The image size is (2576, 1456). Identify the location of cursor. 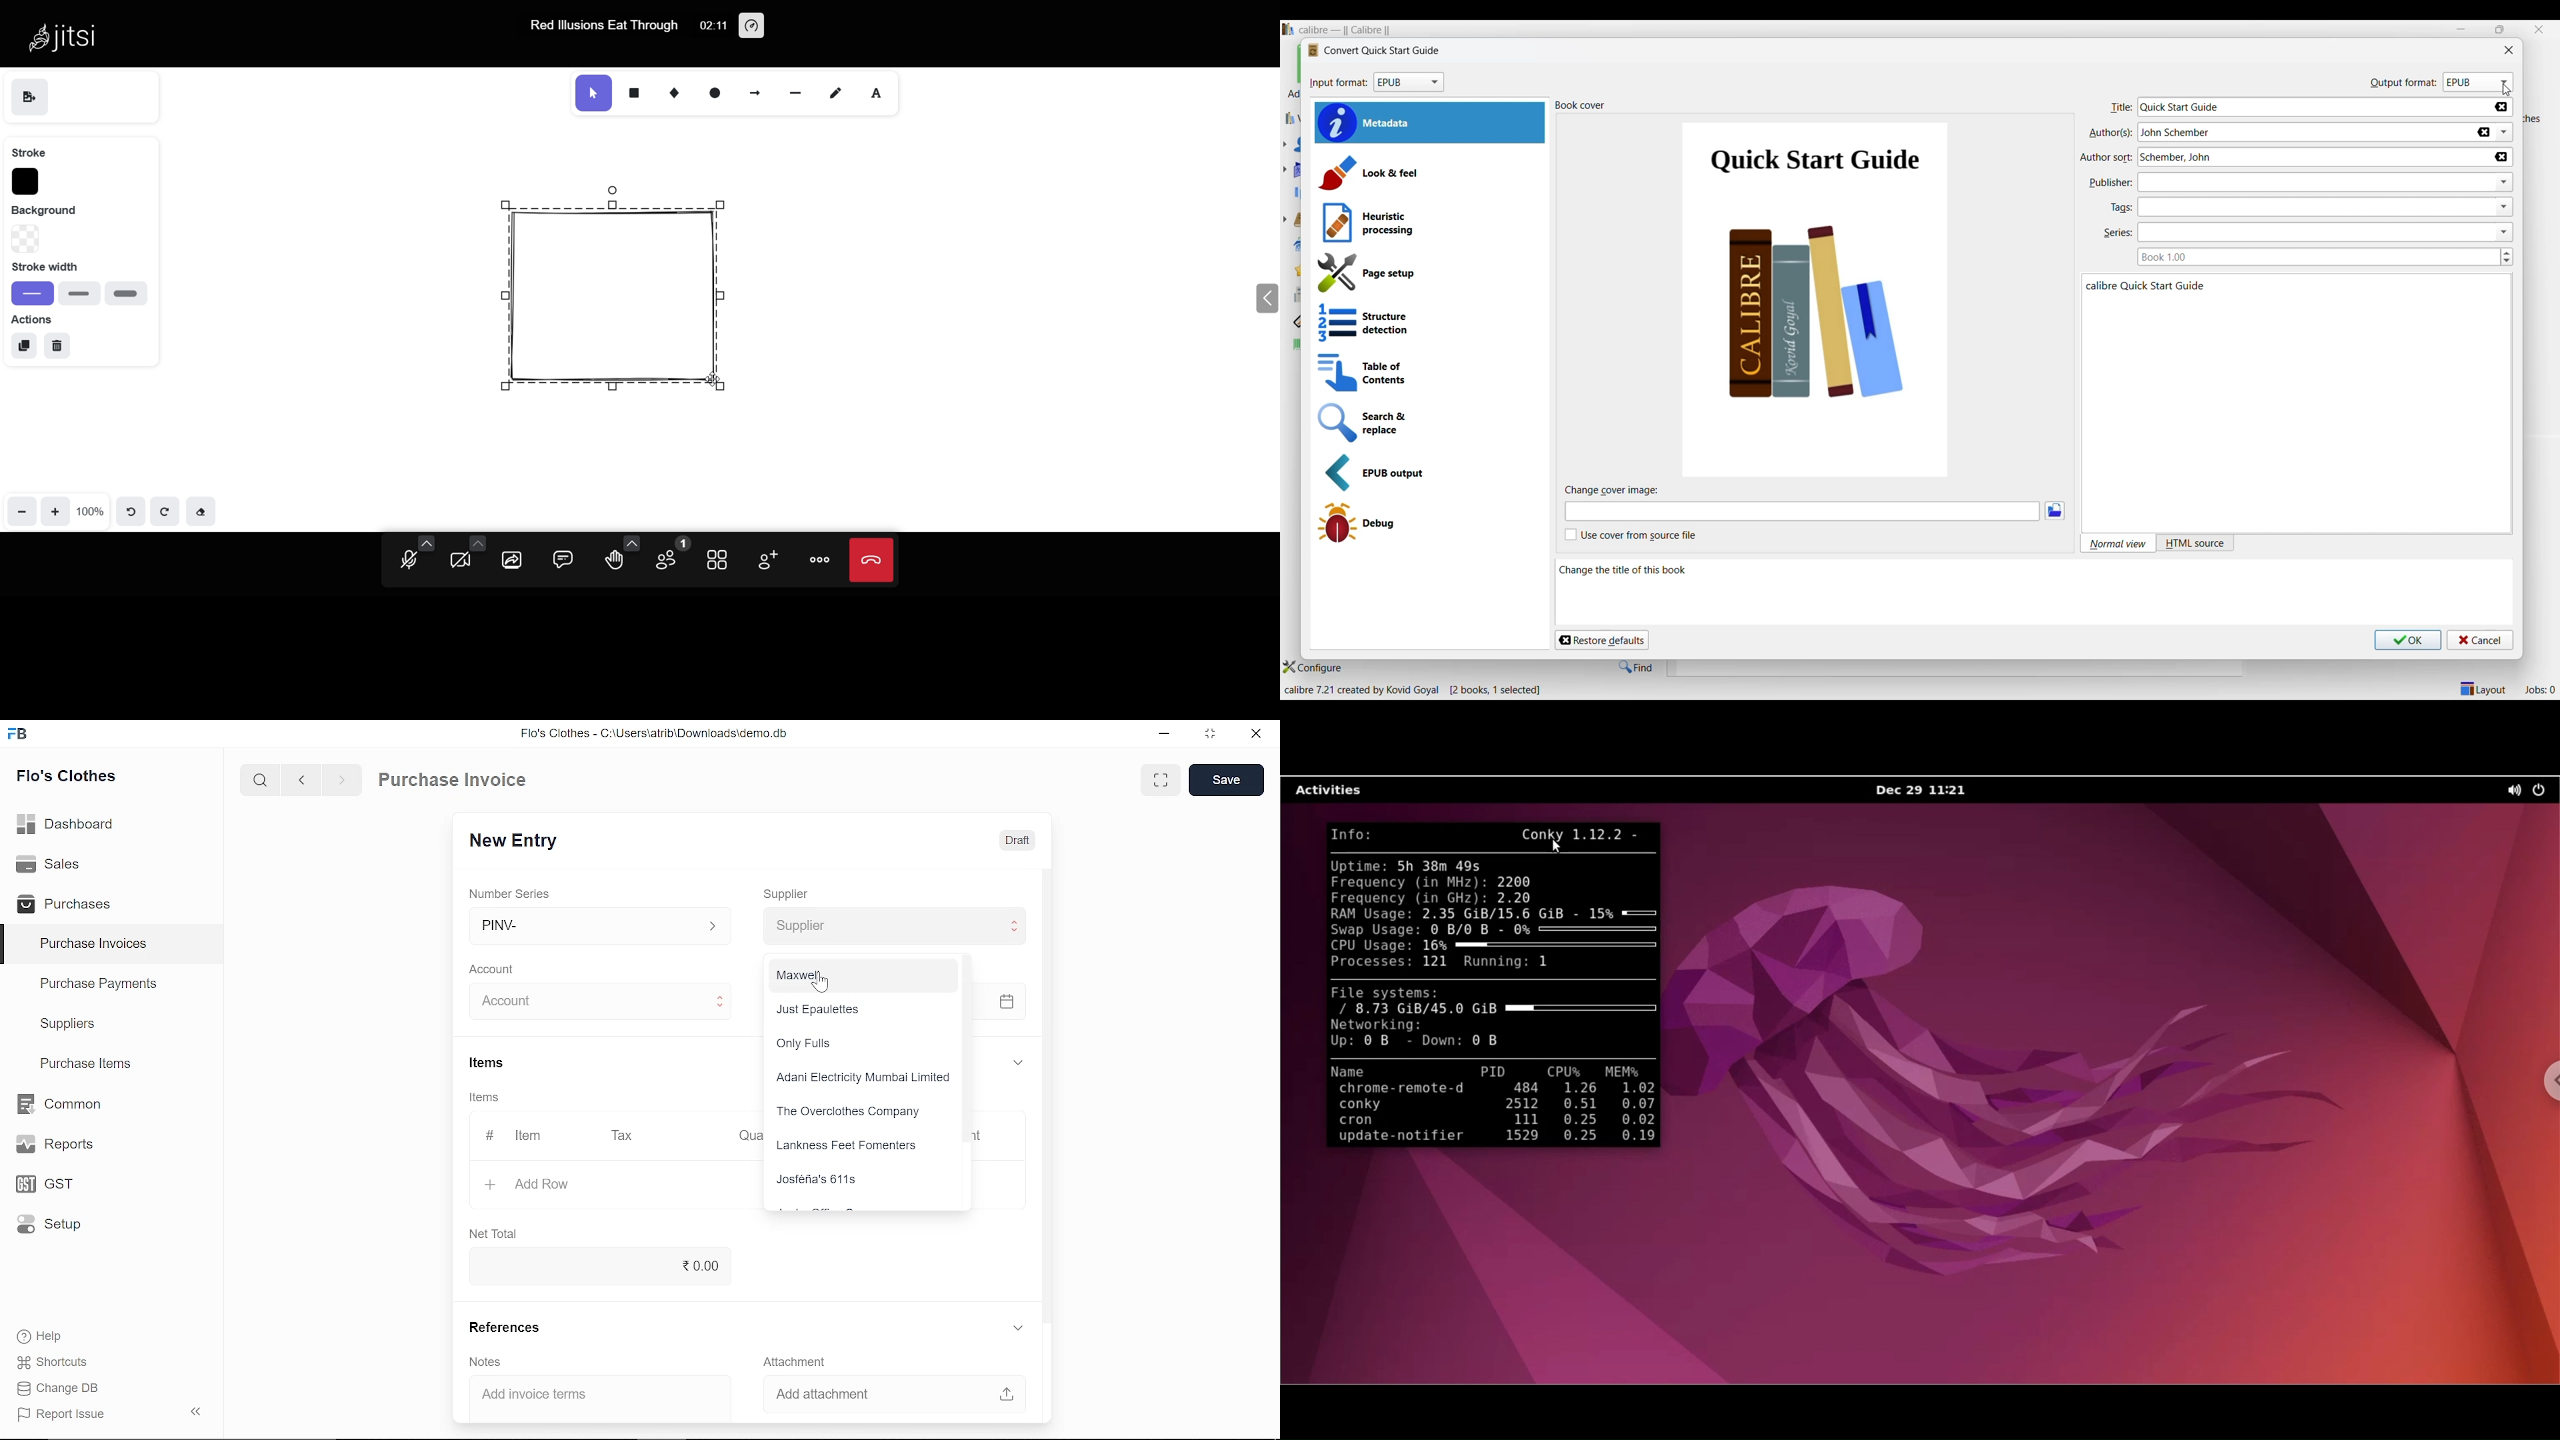
(709, 381).